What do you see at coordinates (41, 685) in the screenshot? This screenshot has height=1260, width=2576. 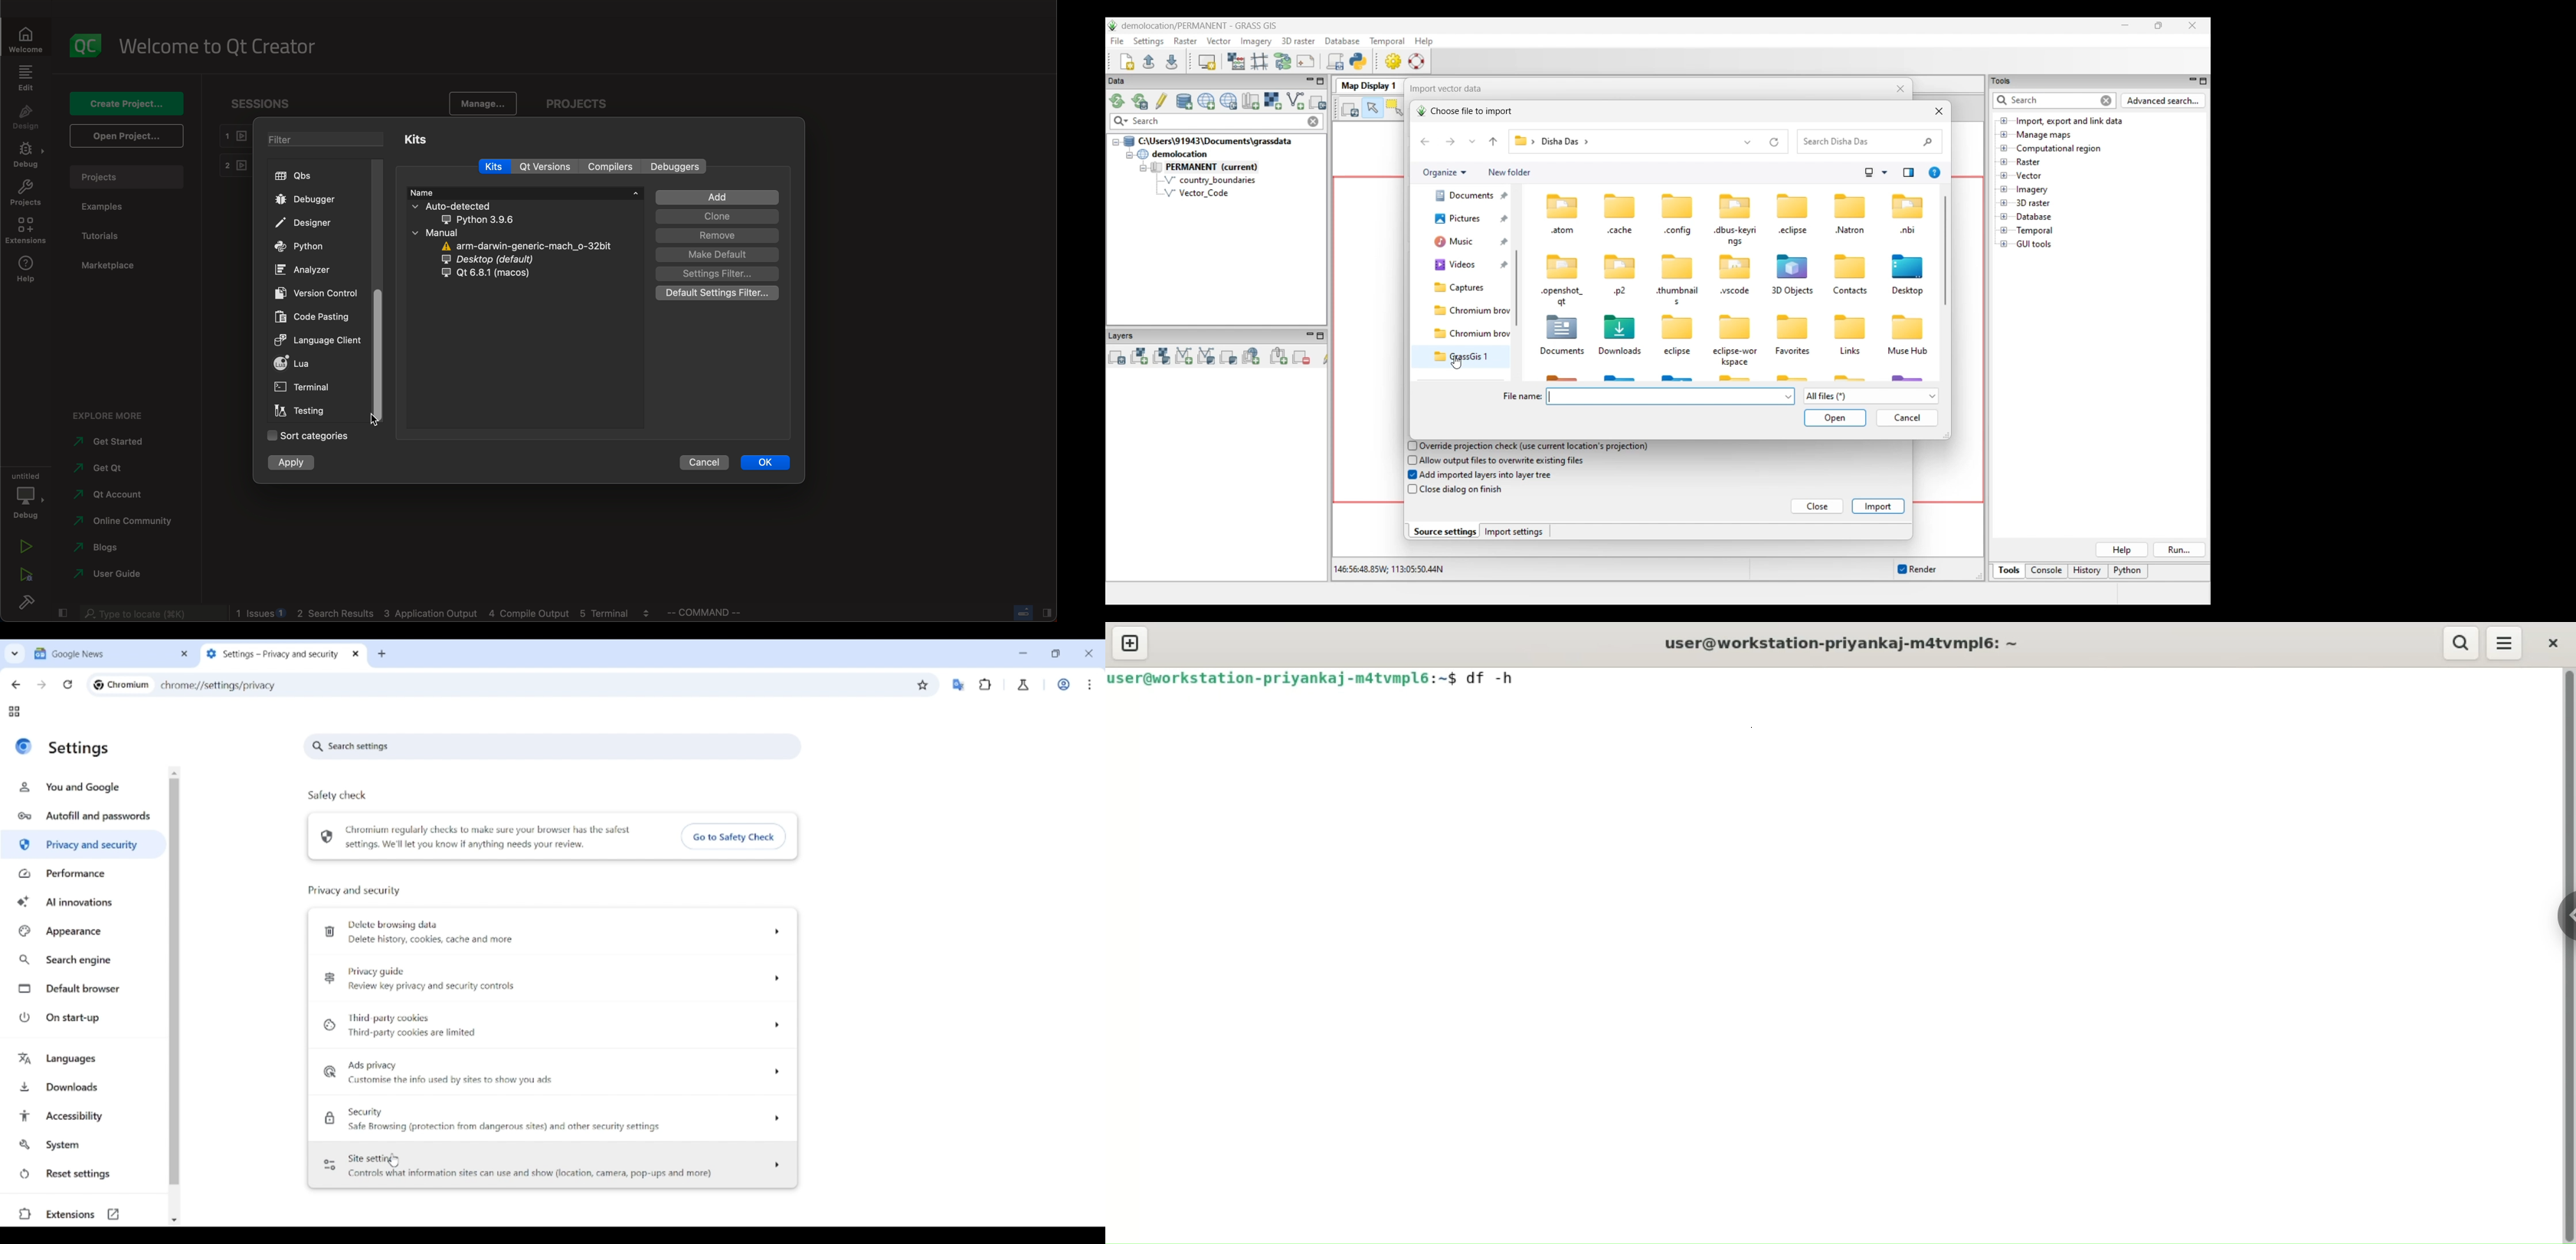 I see `Go forward` at bounding box center [41, 685].